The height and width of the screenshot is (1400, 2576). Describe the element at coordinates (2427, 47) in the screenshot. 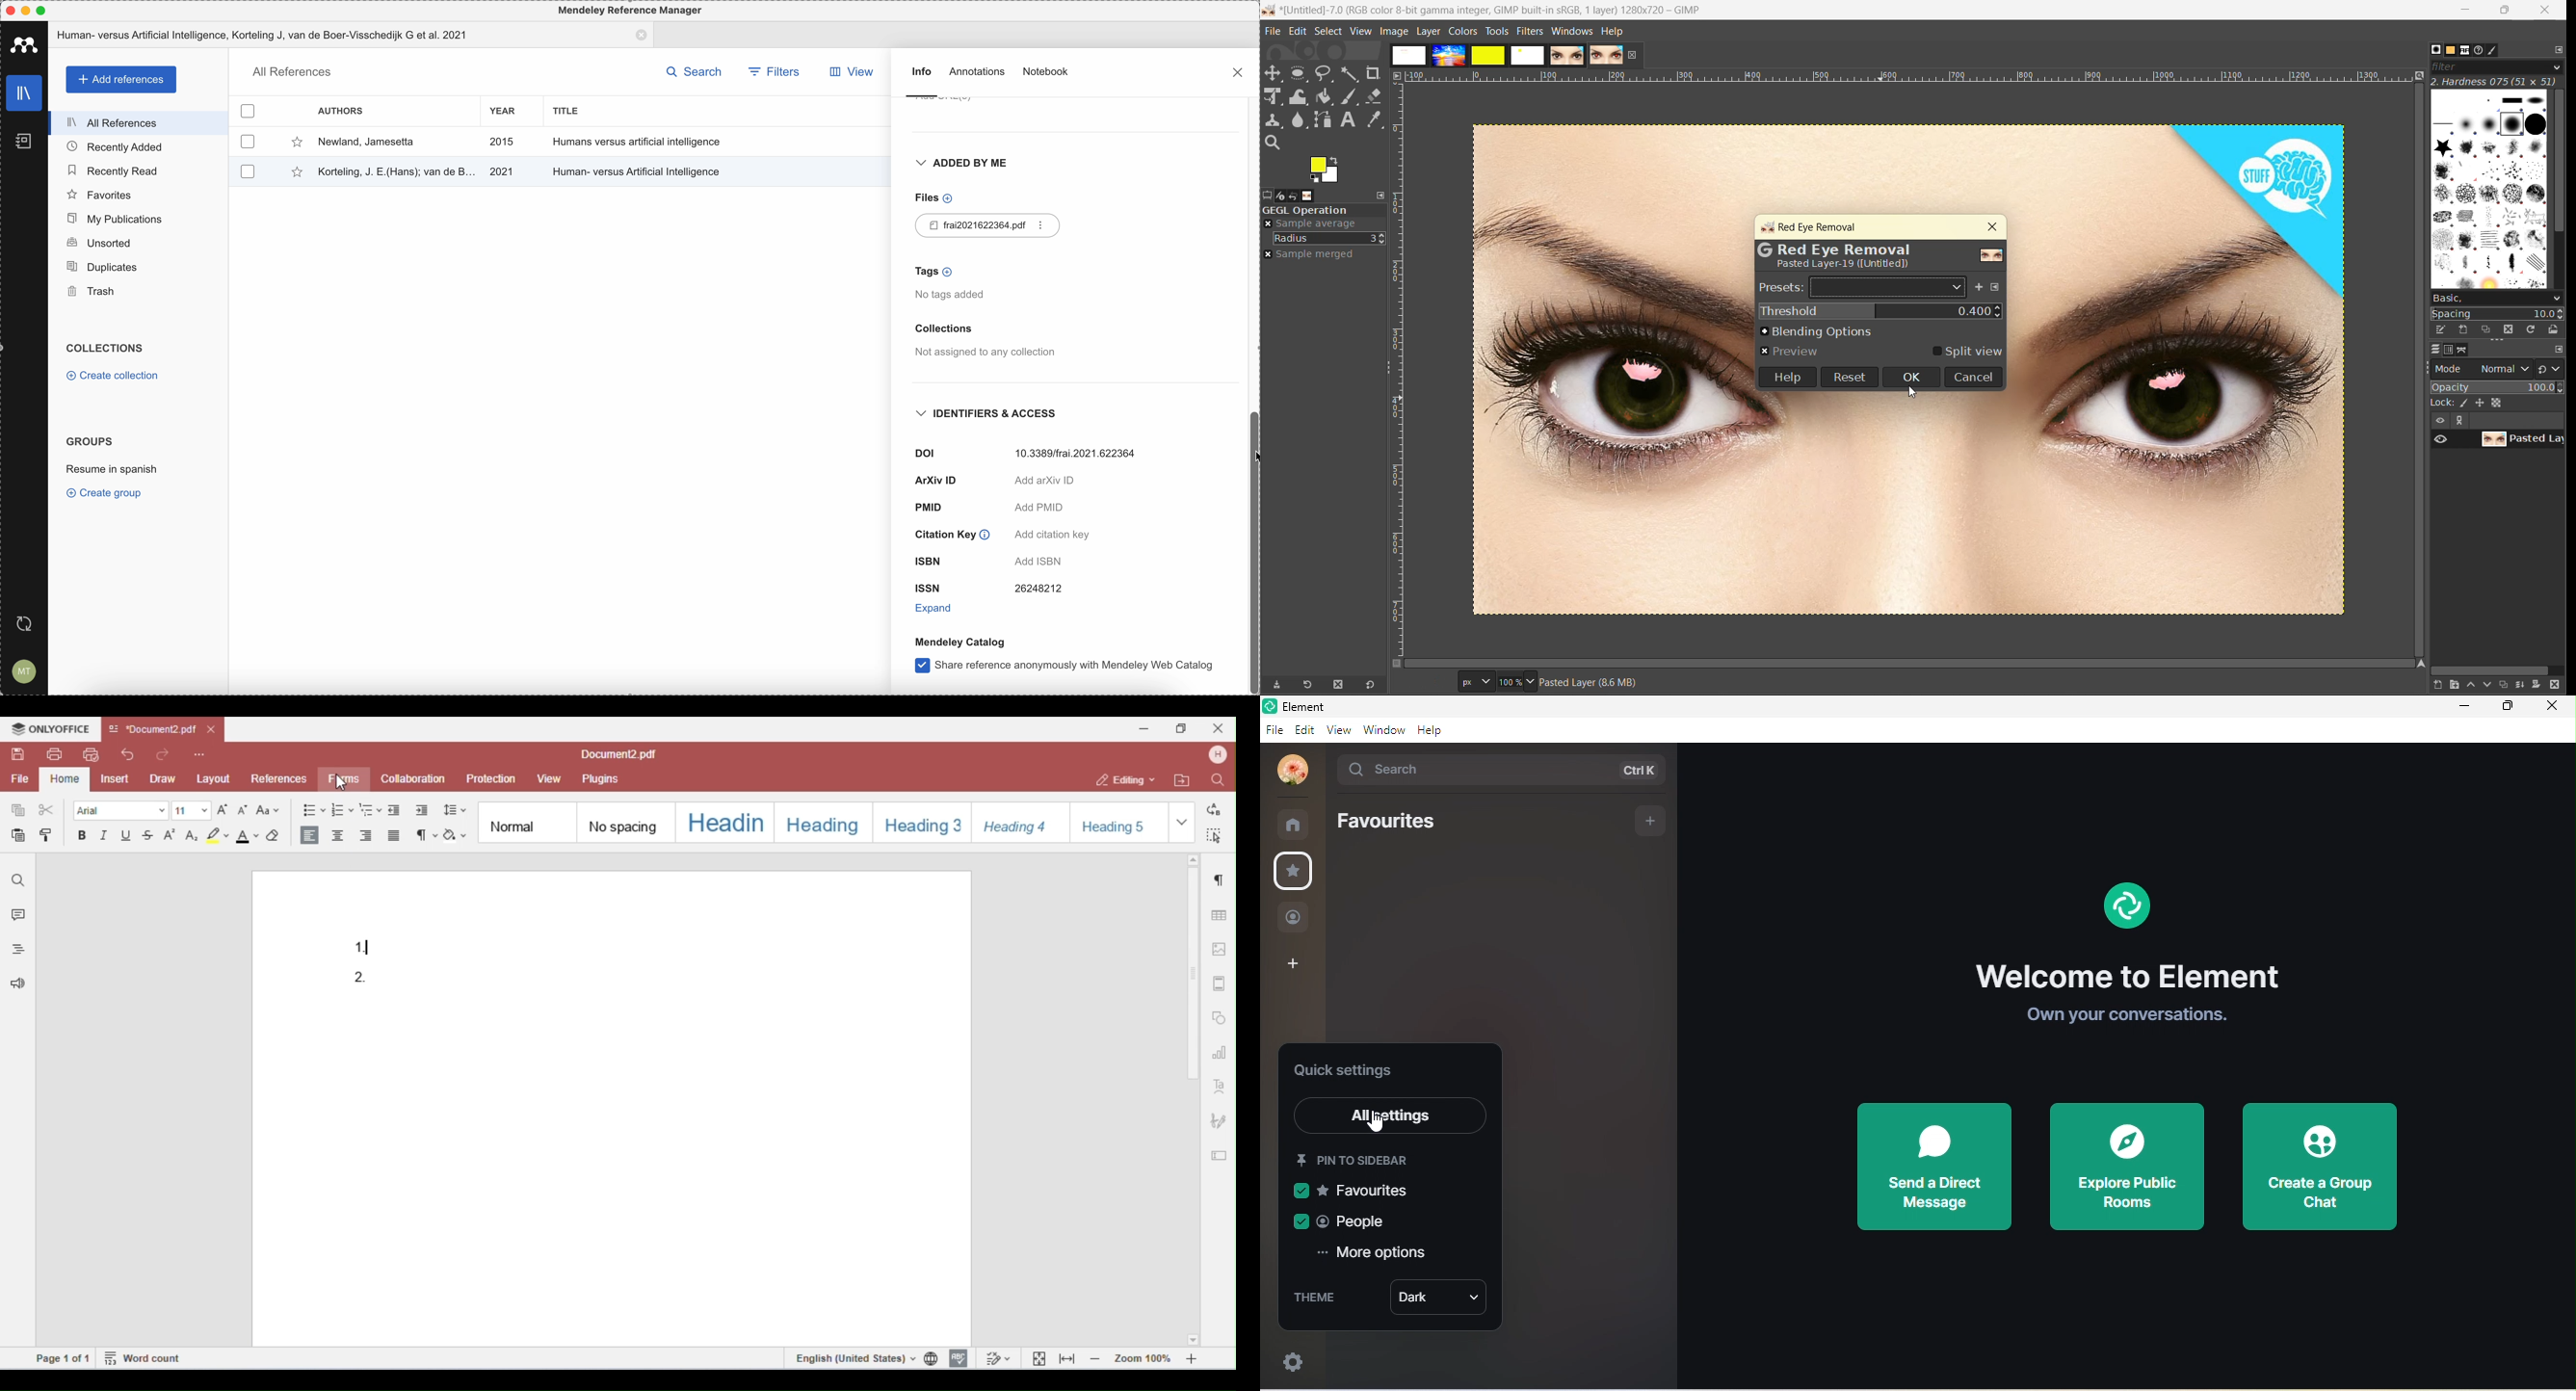

I see `` at that location.